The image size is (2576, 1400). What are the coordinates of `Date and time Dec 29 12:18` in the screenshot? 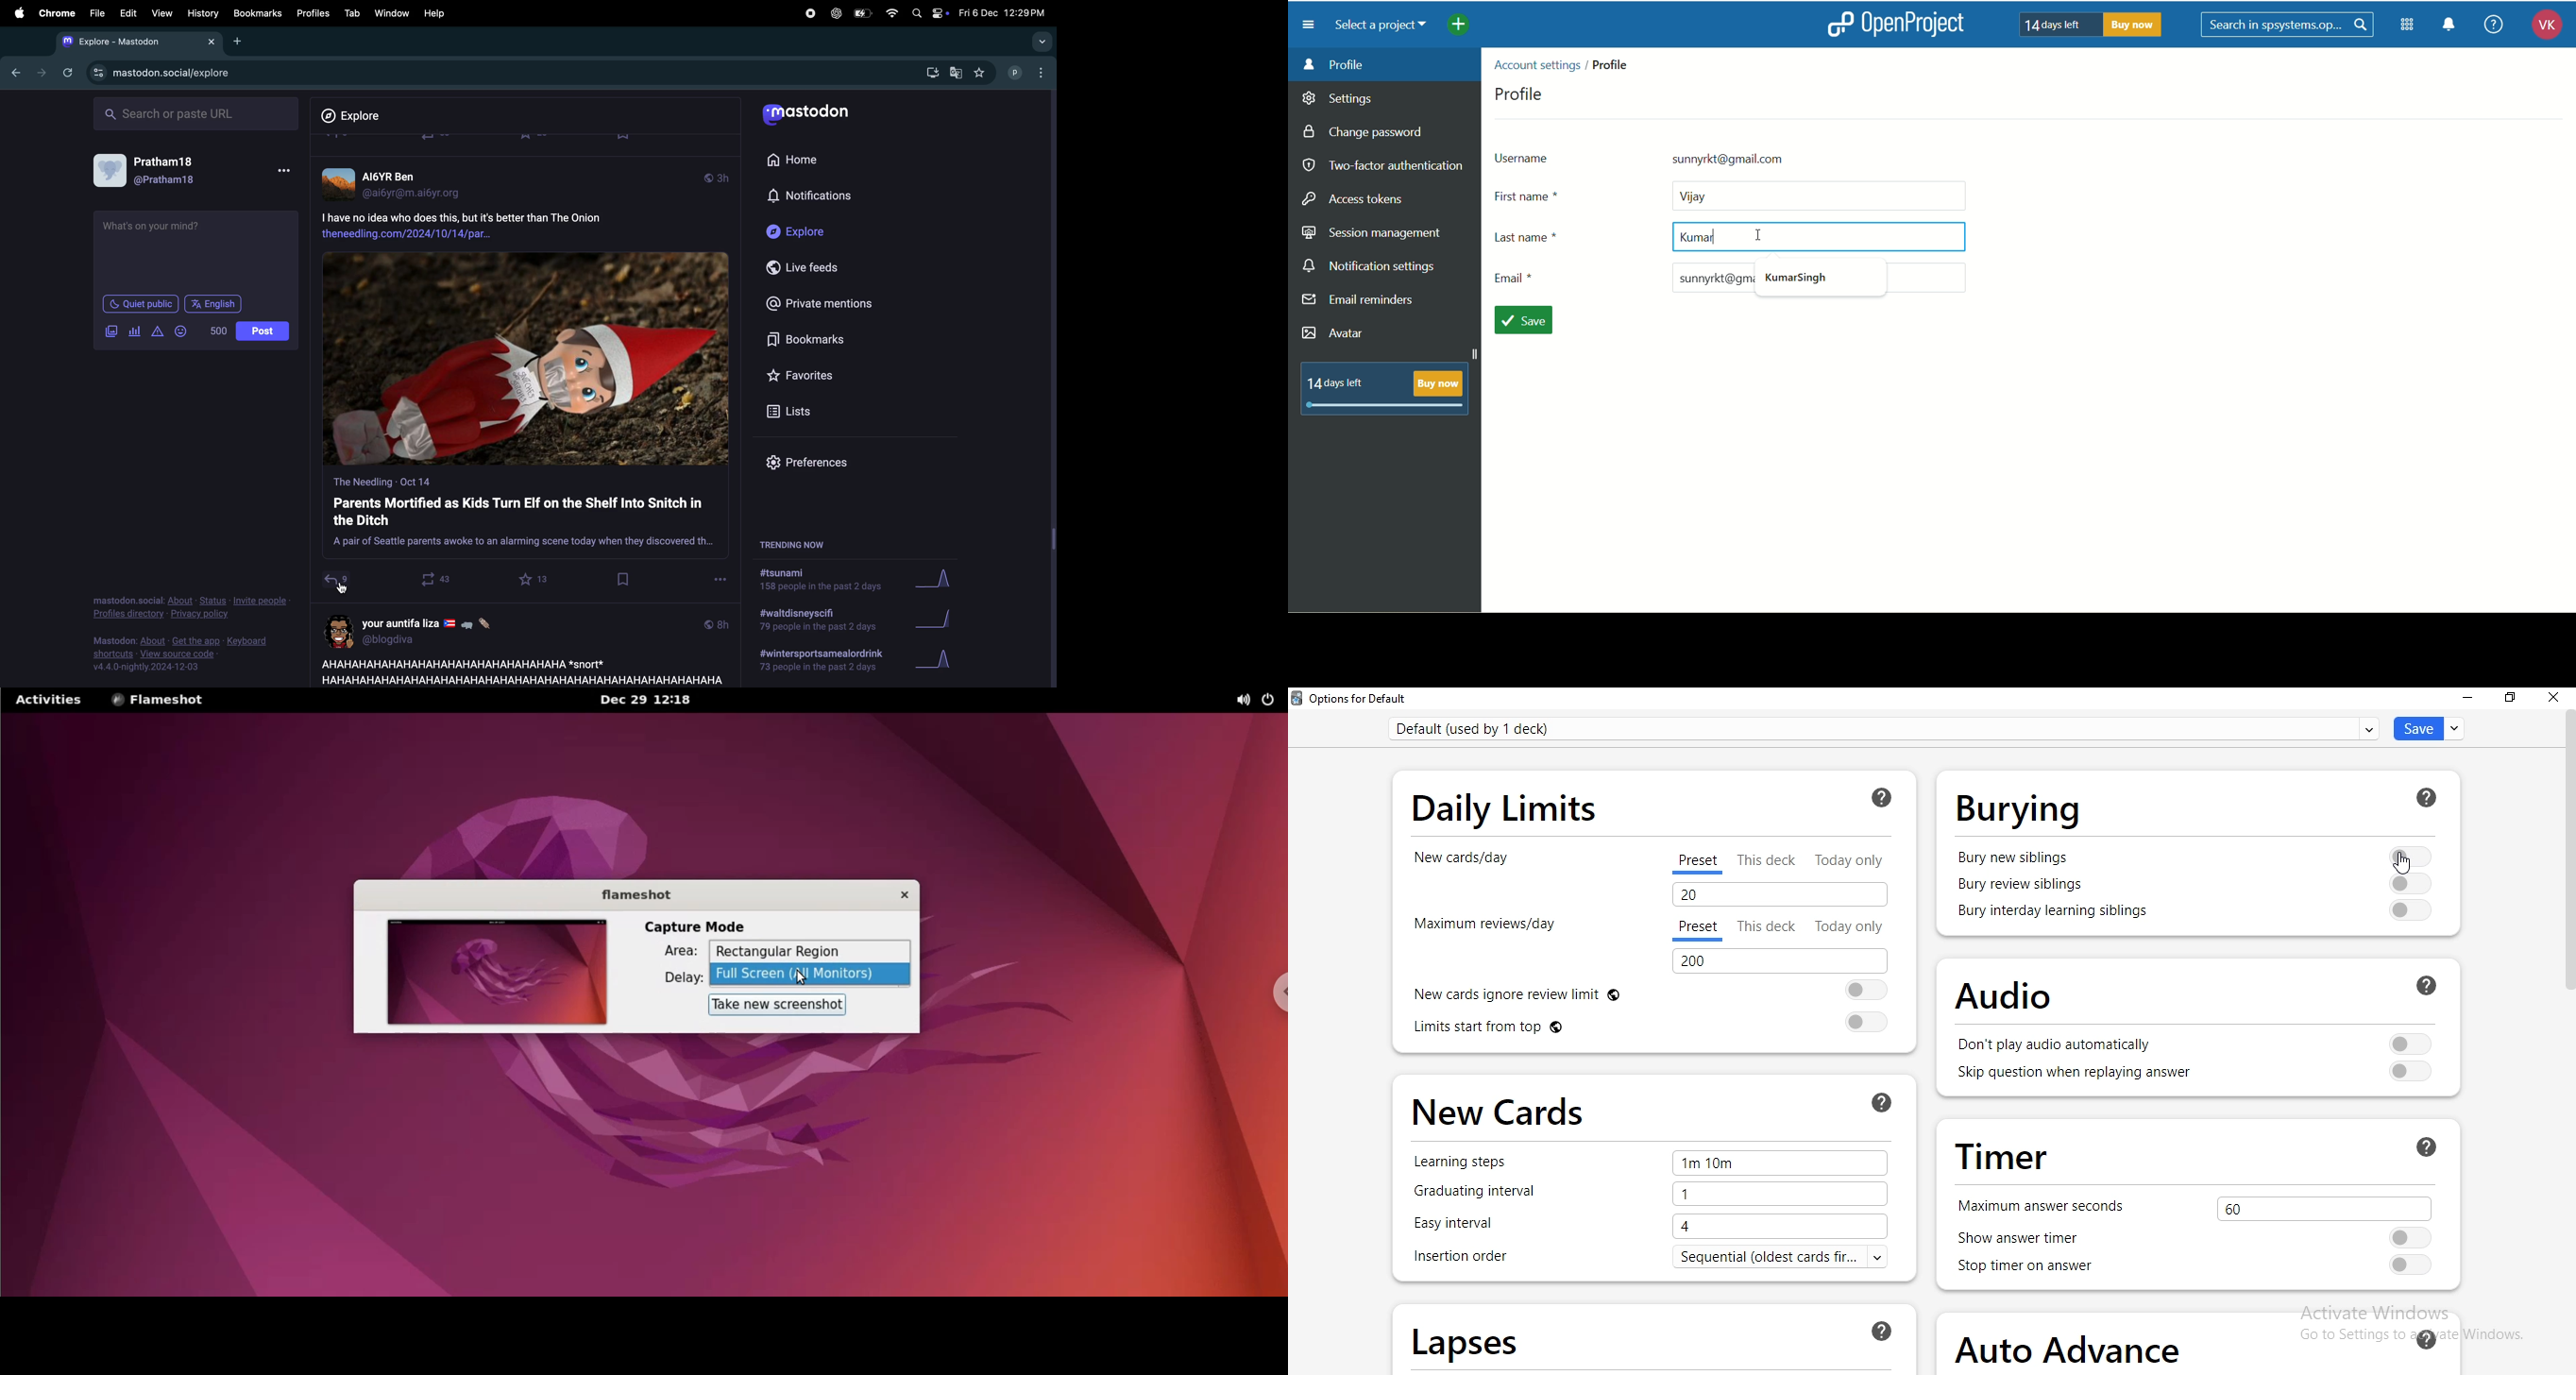 It's located at (647, 700).